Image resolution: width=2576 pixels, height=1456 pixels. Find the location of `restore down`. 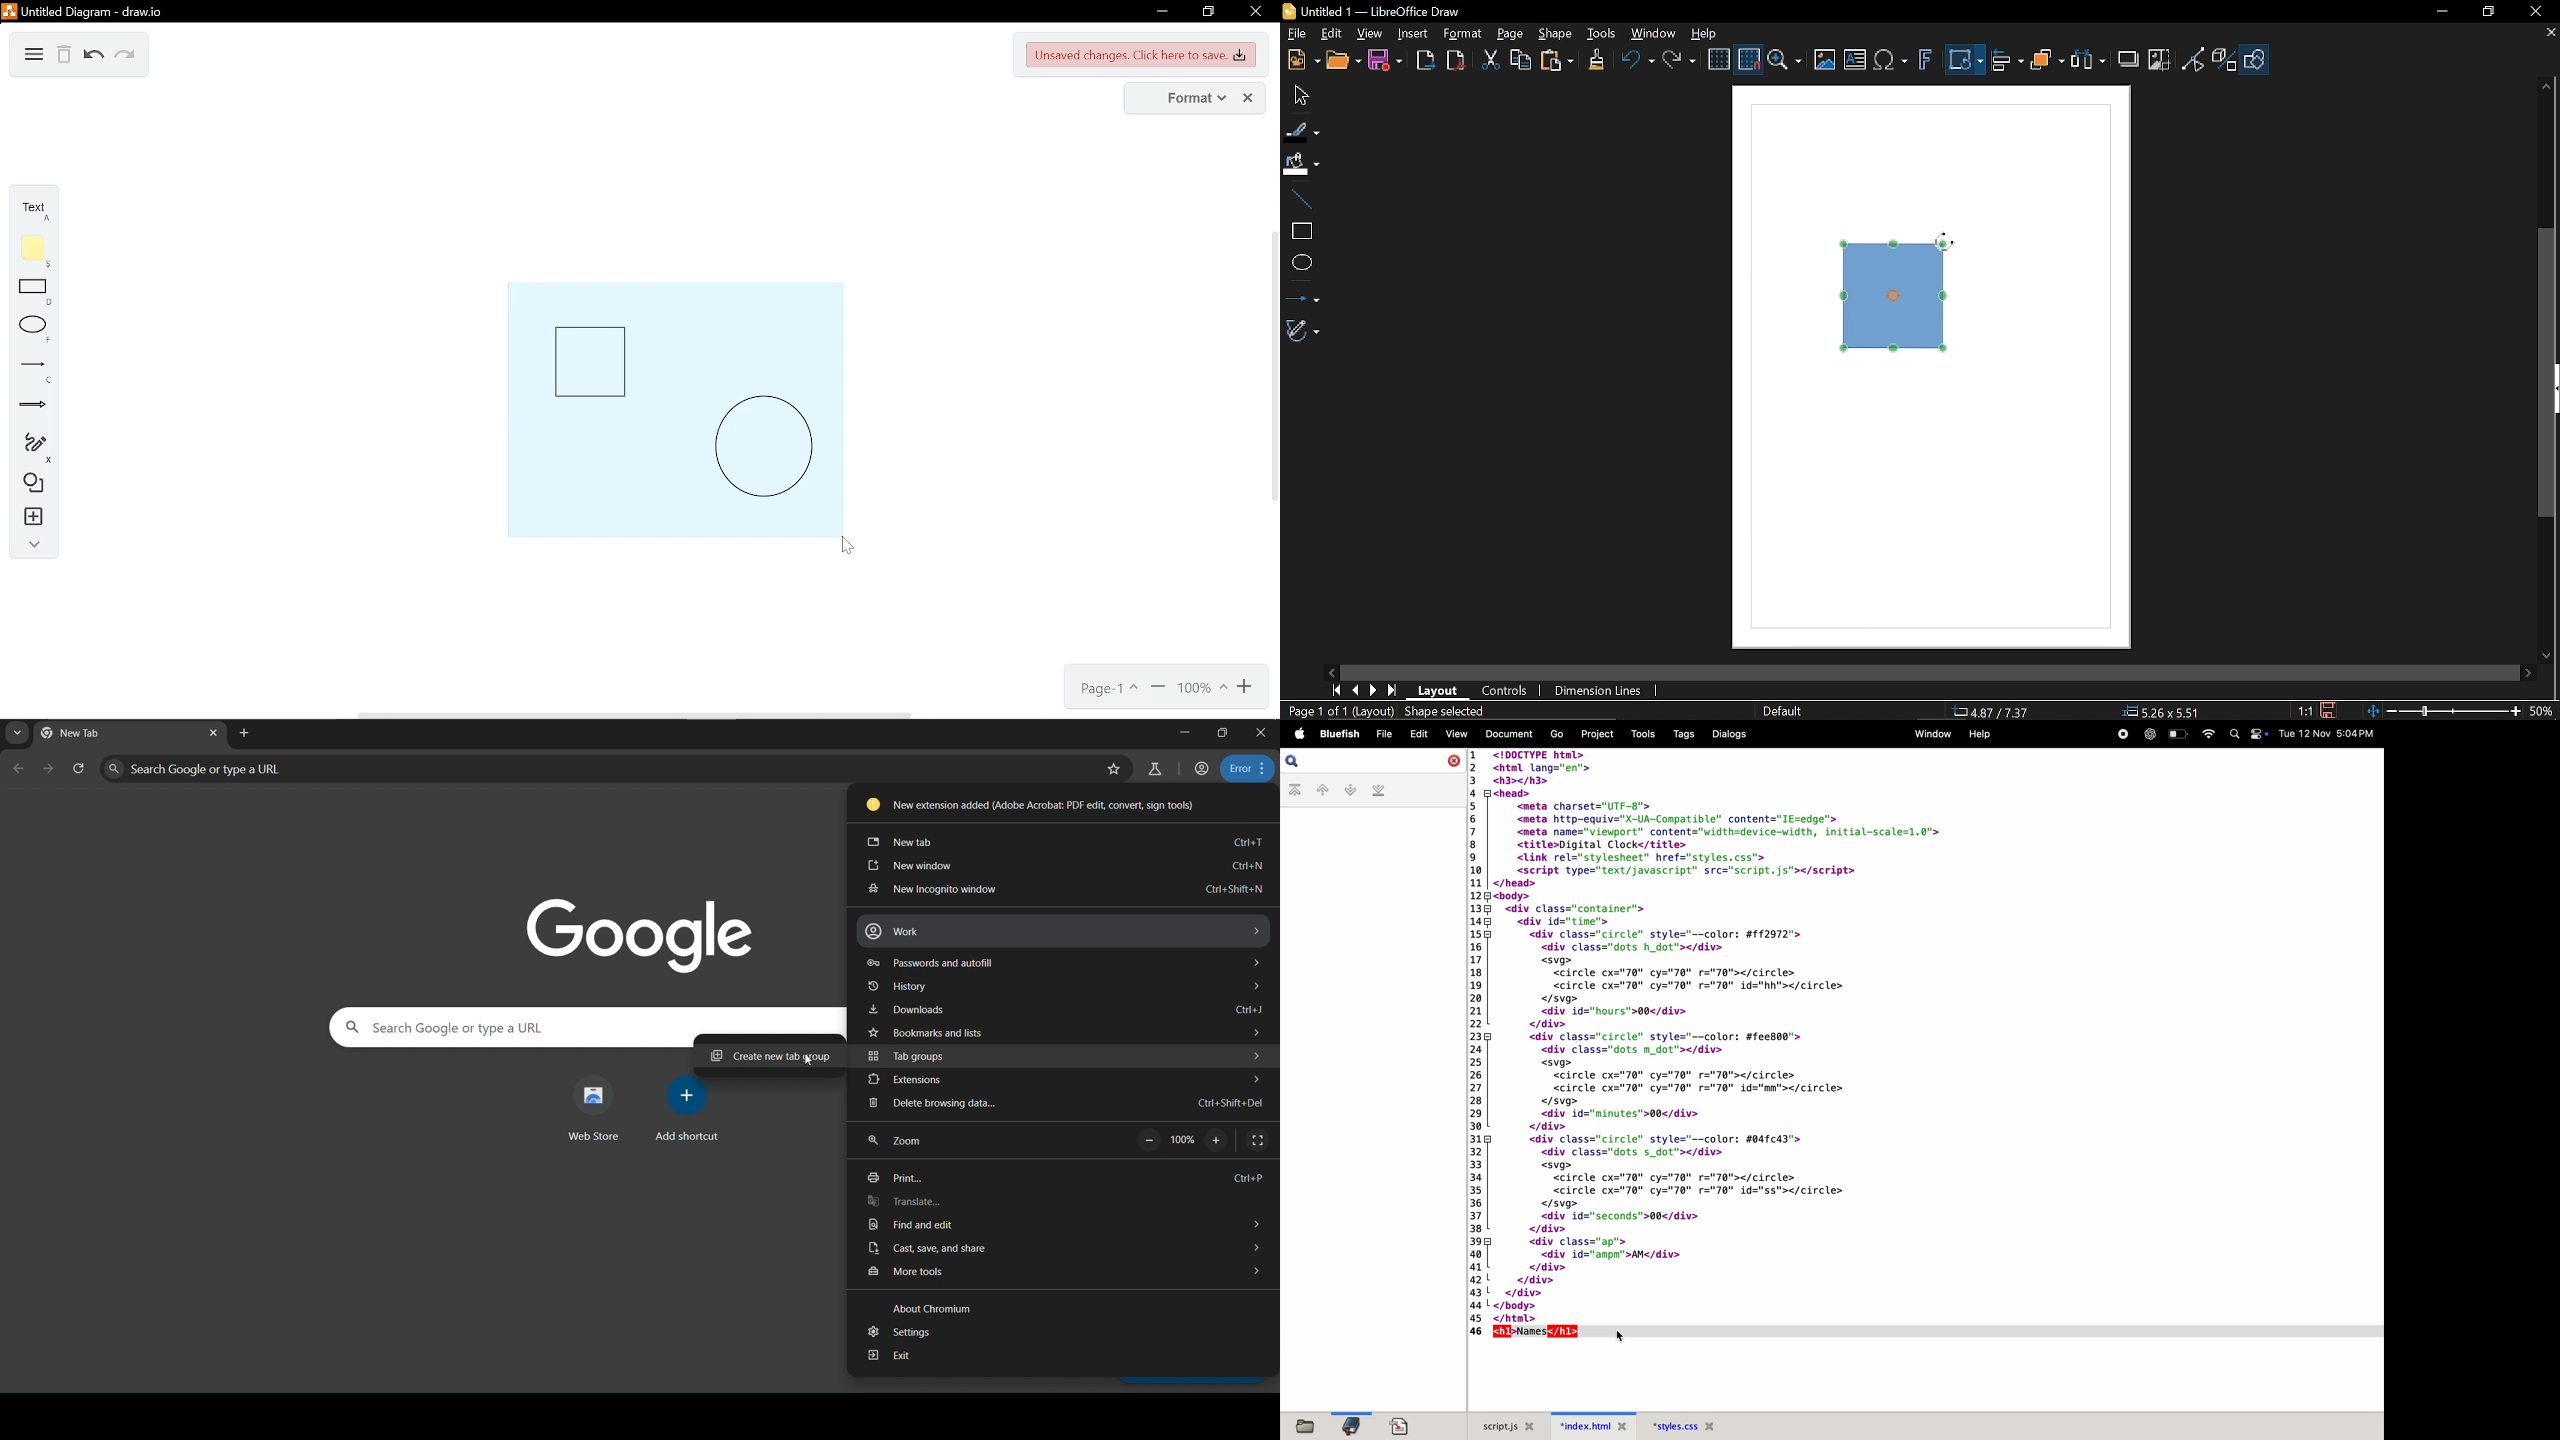

restore down is located at coordinates (2489, 13).